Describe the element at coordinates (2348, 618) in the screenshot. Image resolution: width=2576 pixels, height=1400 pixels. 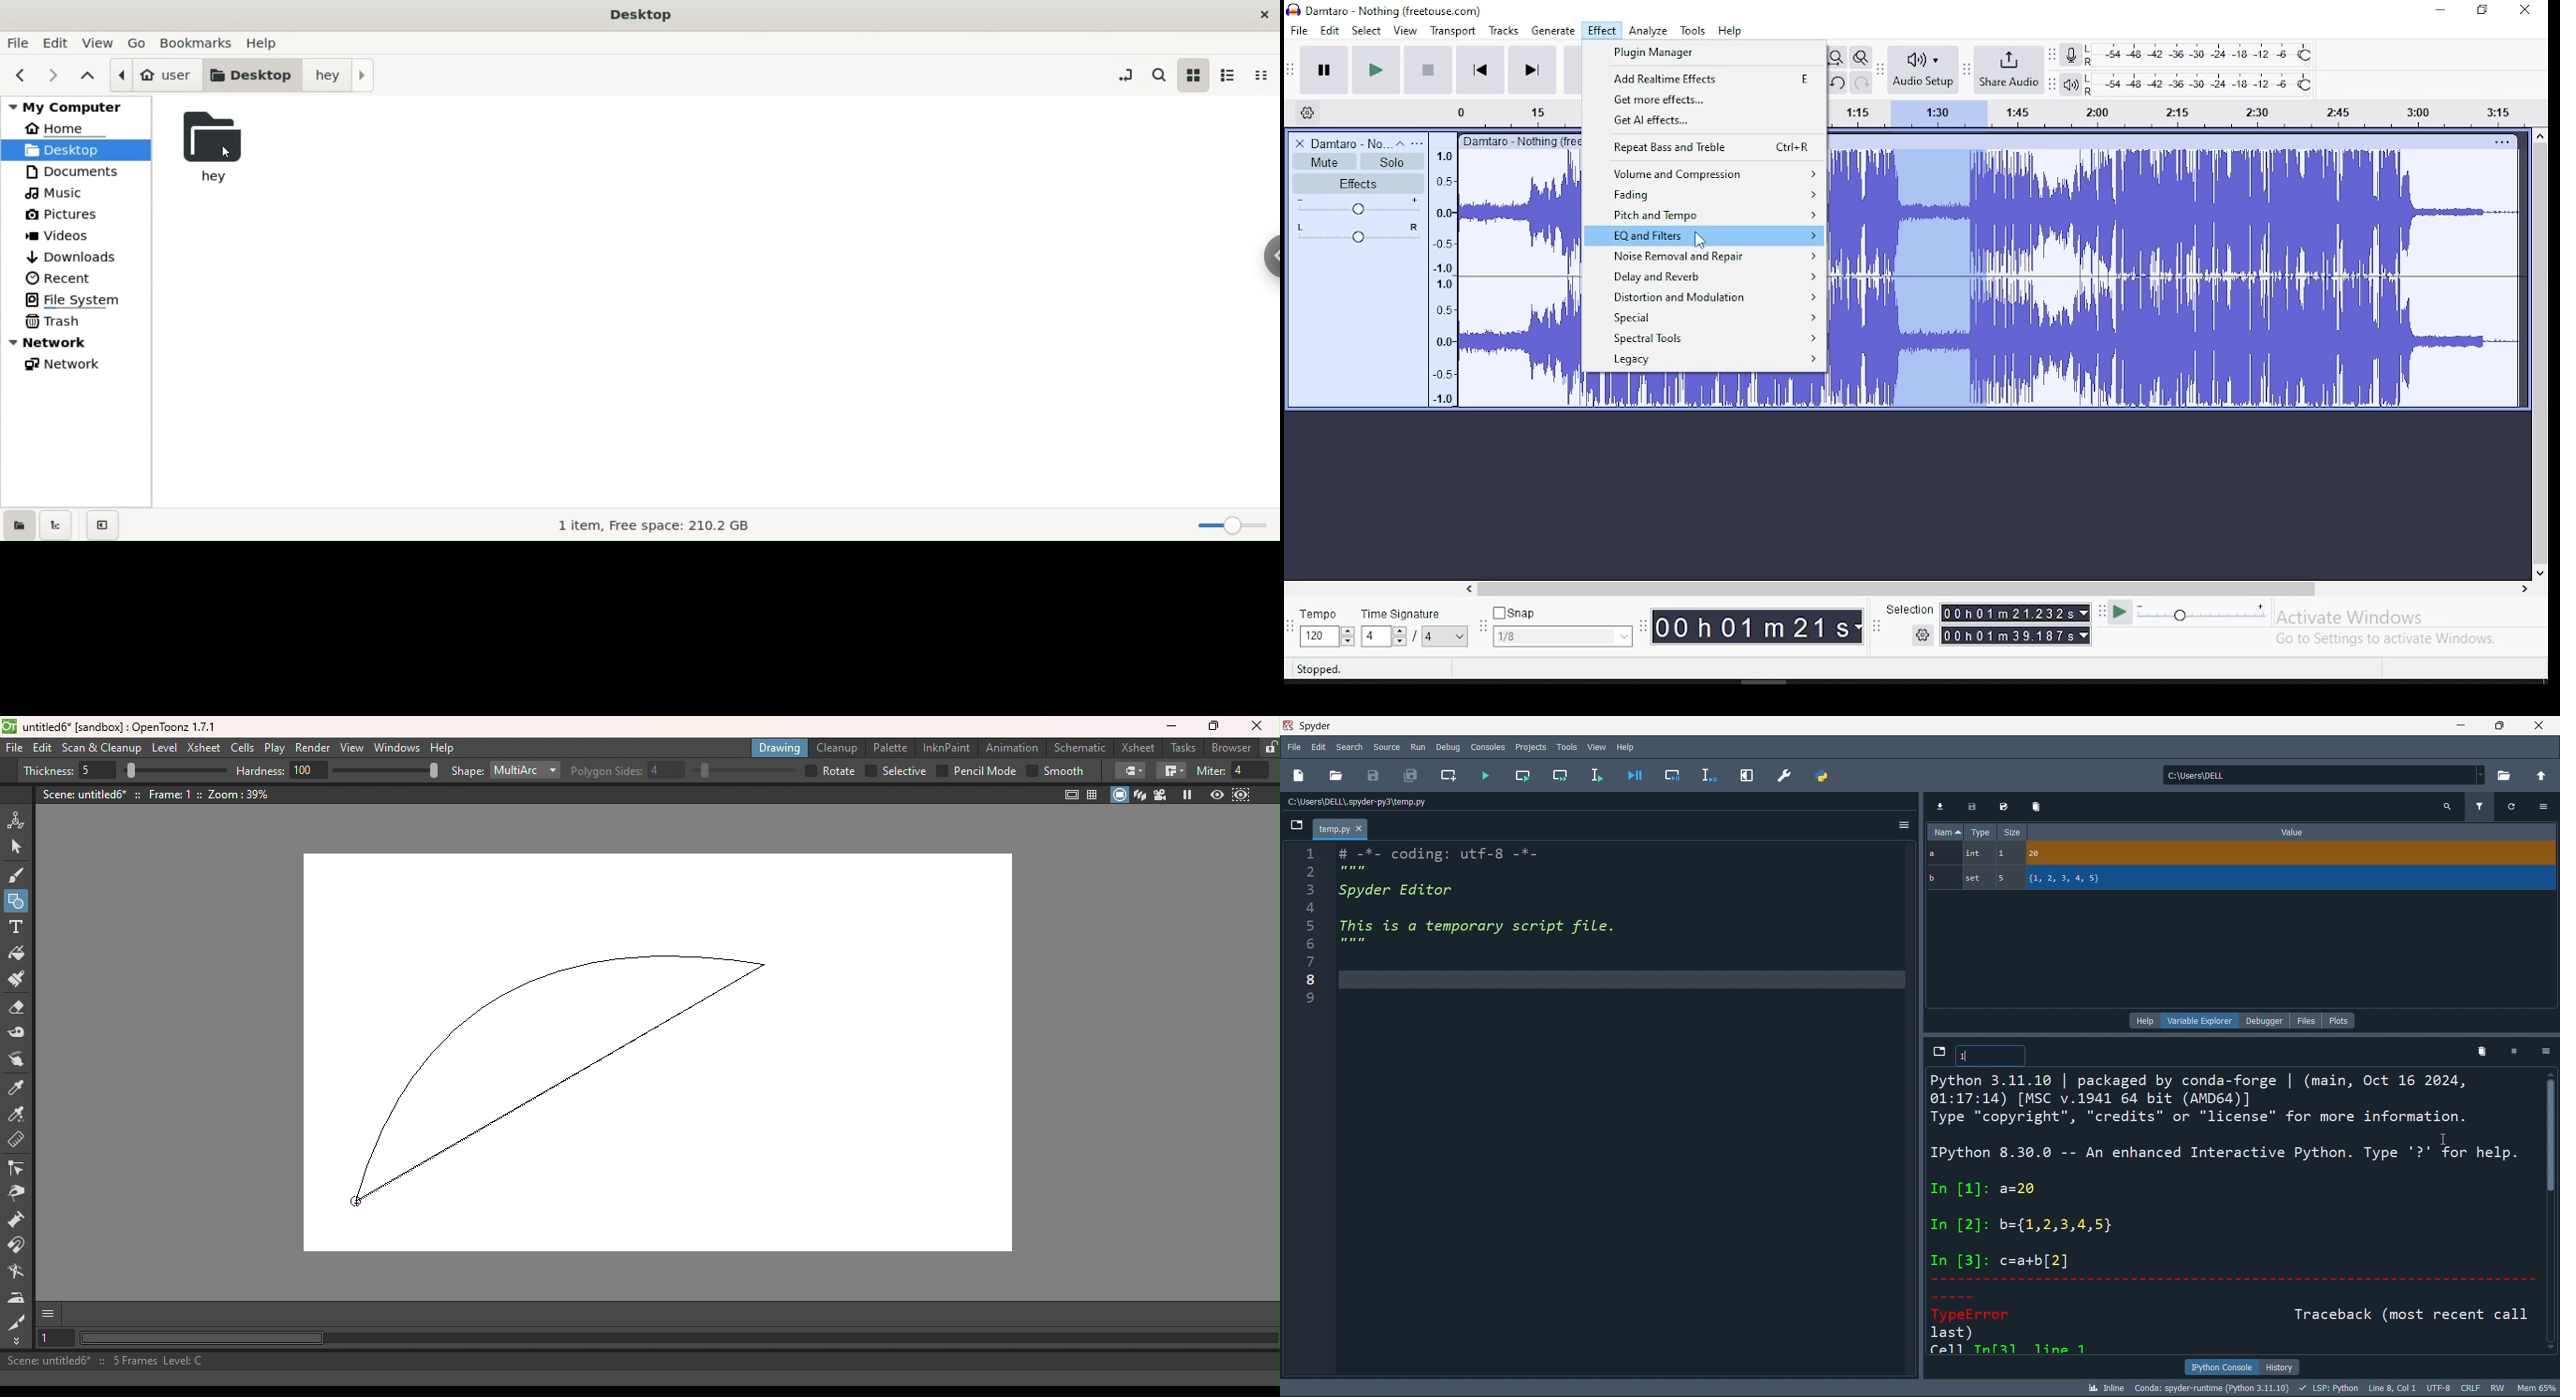
I see `Activate windows` at that location.